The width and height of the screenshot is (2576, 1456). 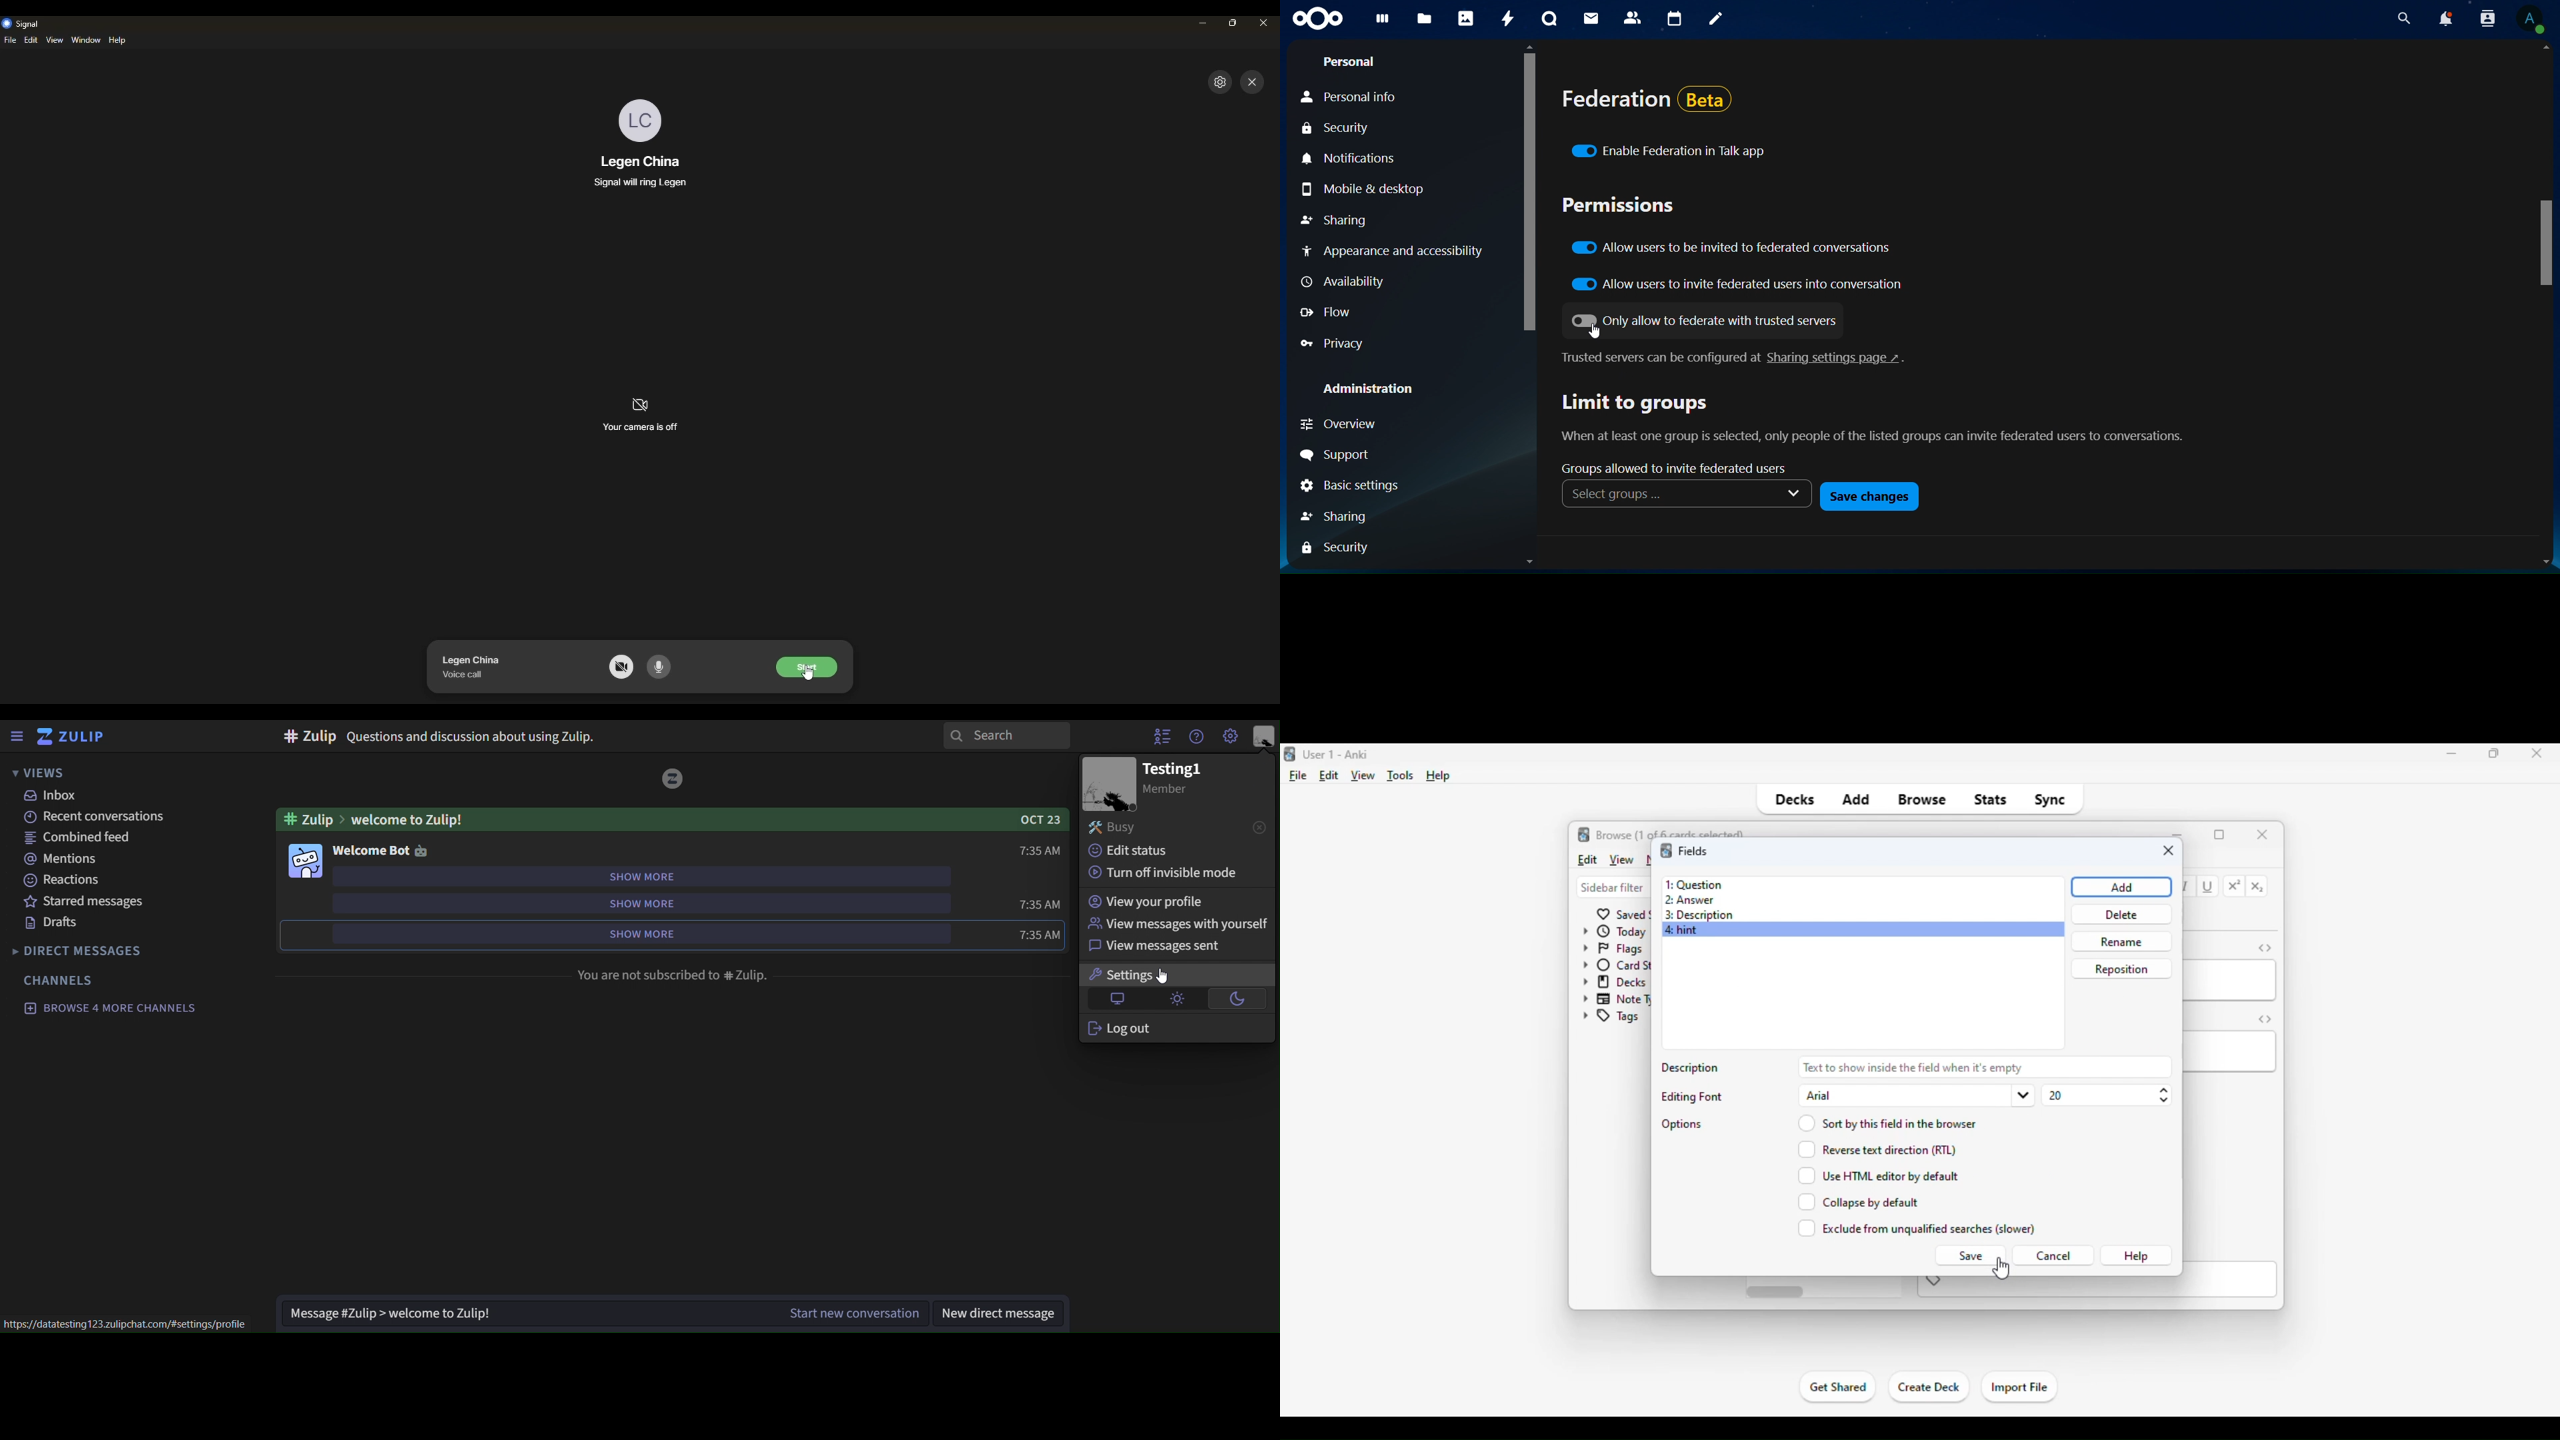 What do you see at coordinates (1929, 1387) in the screenshot?
I see `create deck` at bounding box center [1929, 1387].